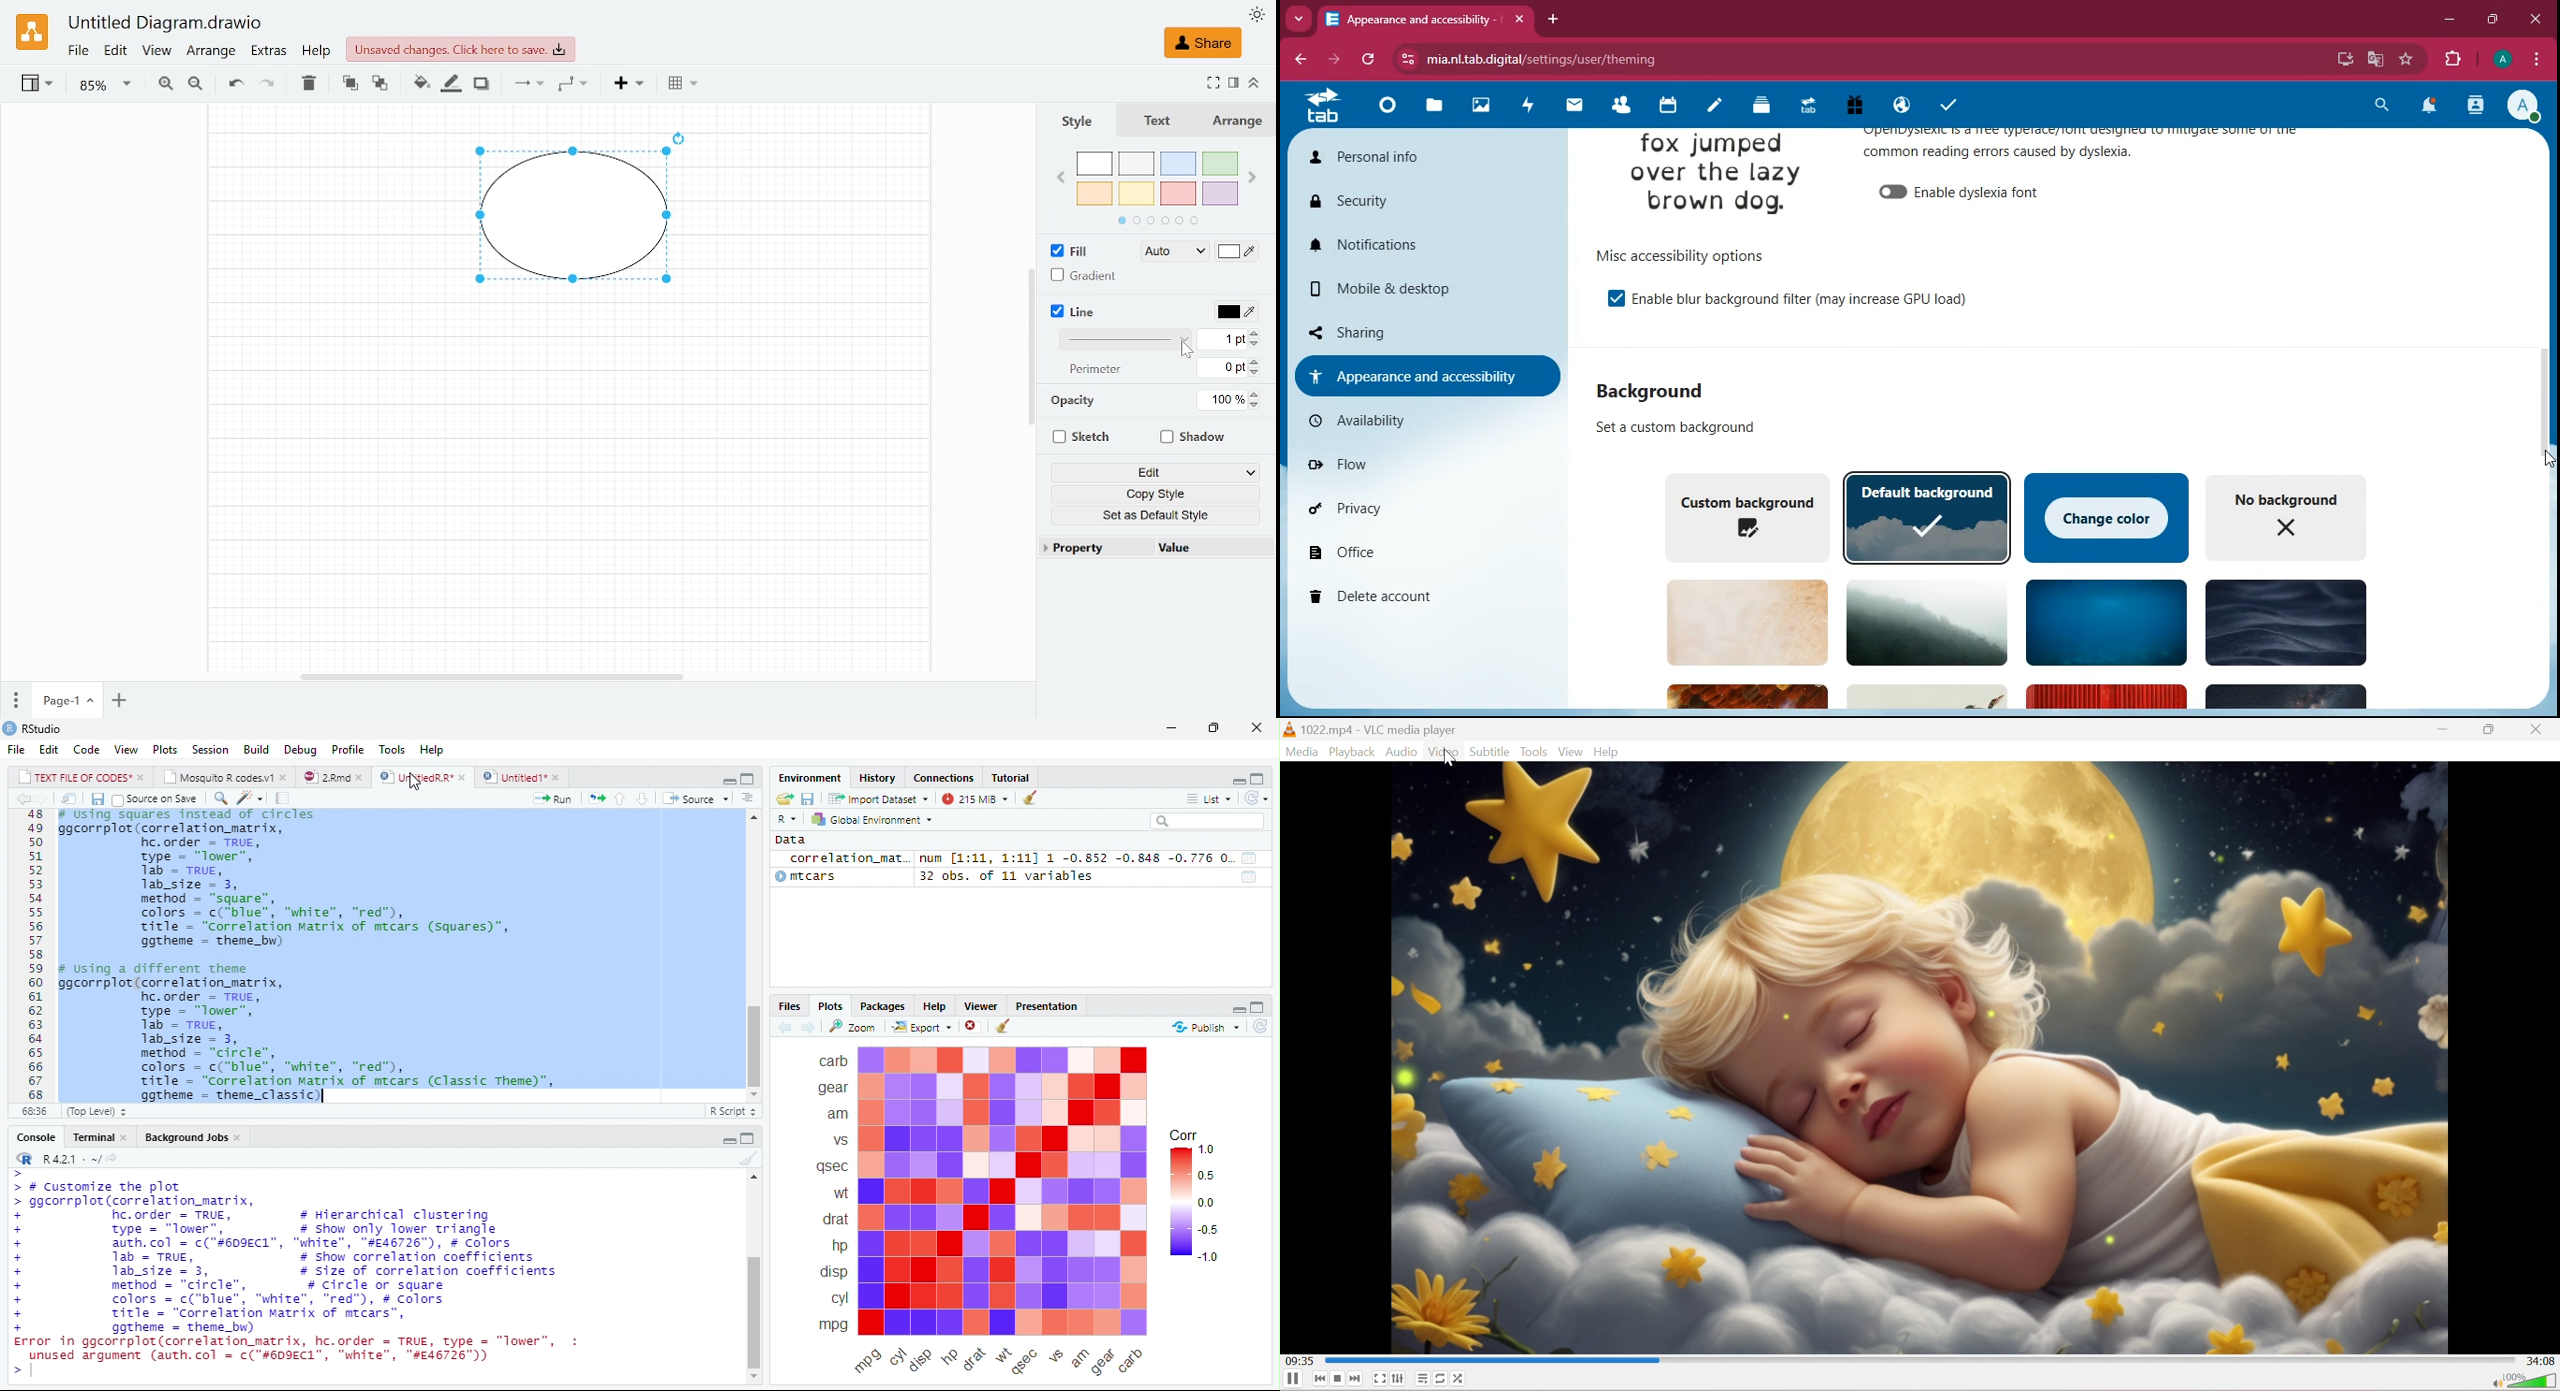  I want to click on Tutorial, so click(1012, 777).